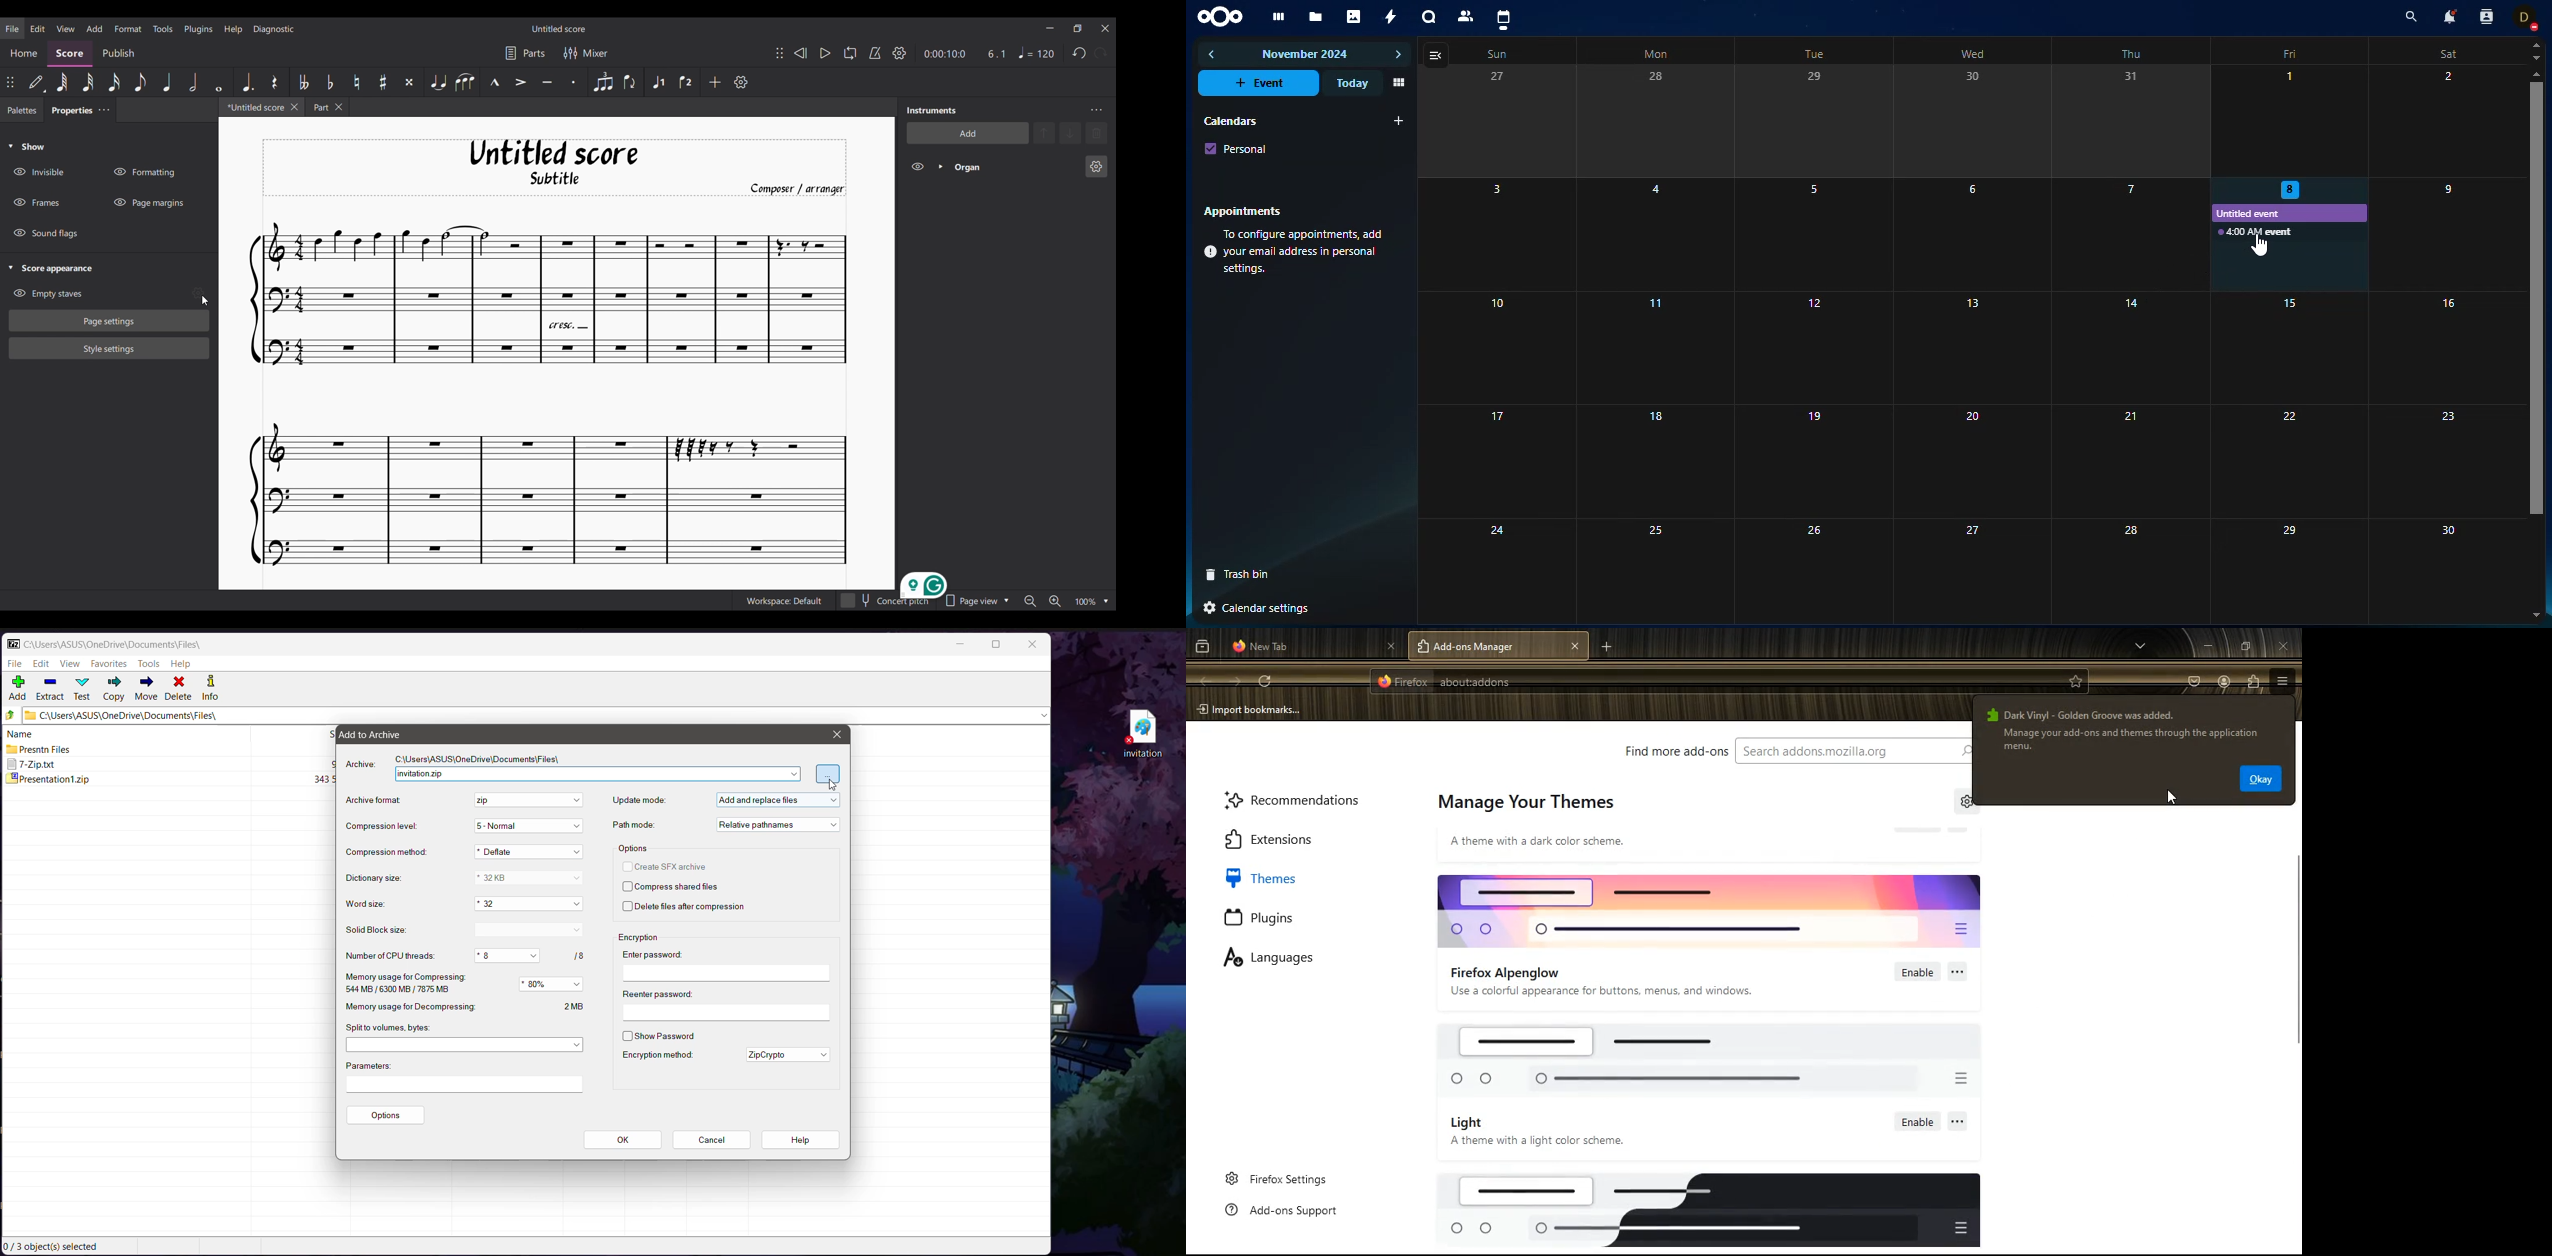  I want to click on Close, so click(1032, 645).